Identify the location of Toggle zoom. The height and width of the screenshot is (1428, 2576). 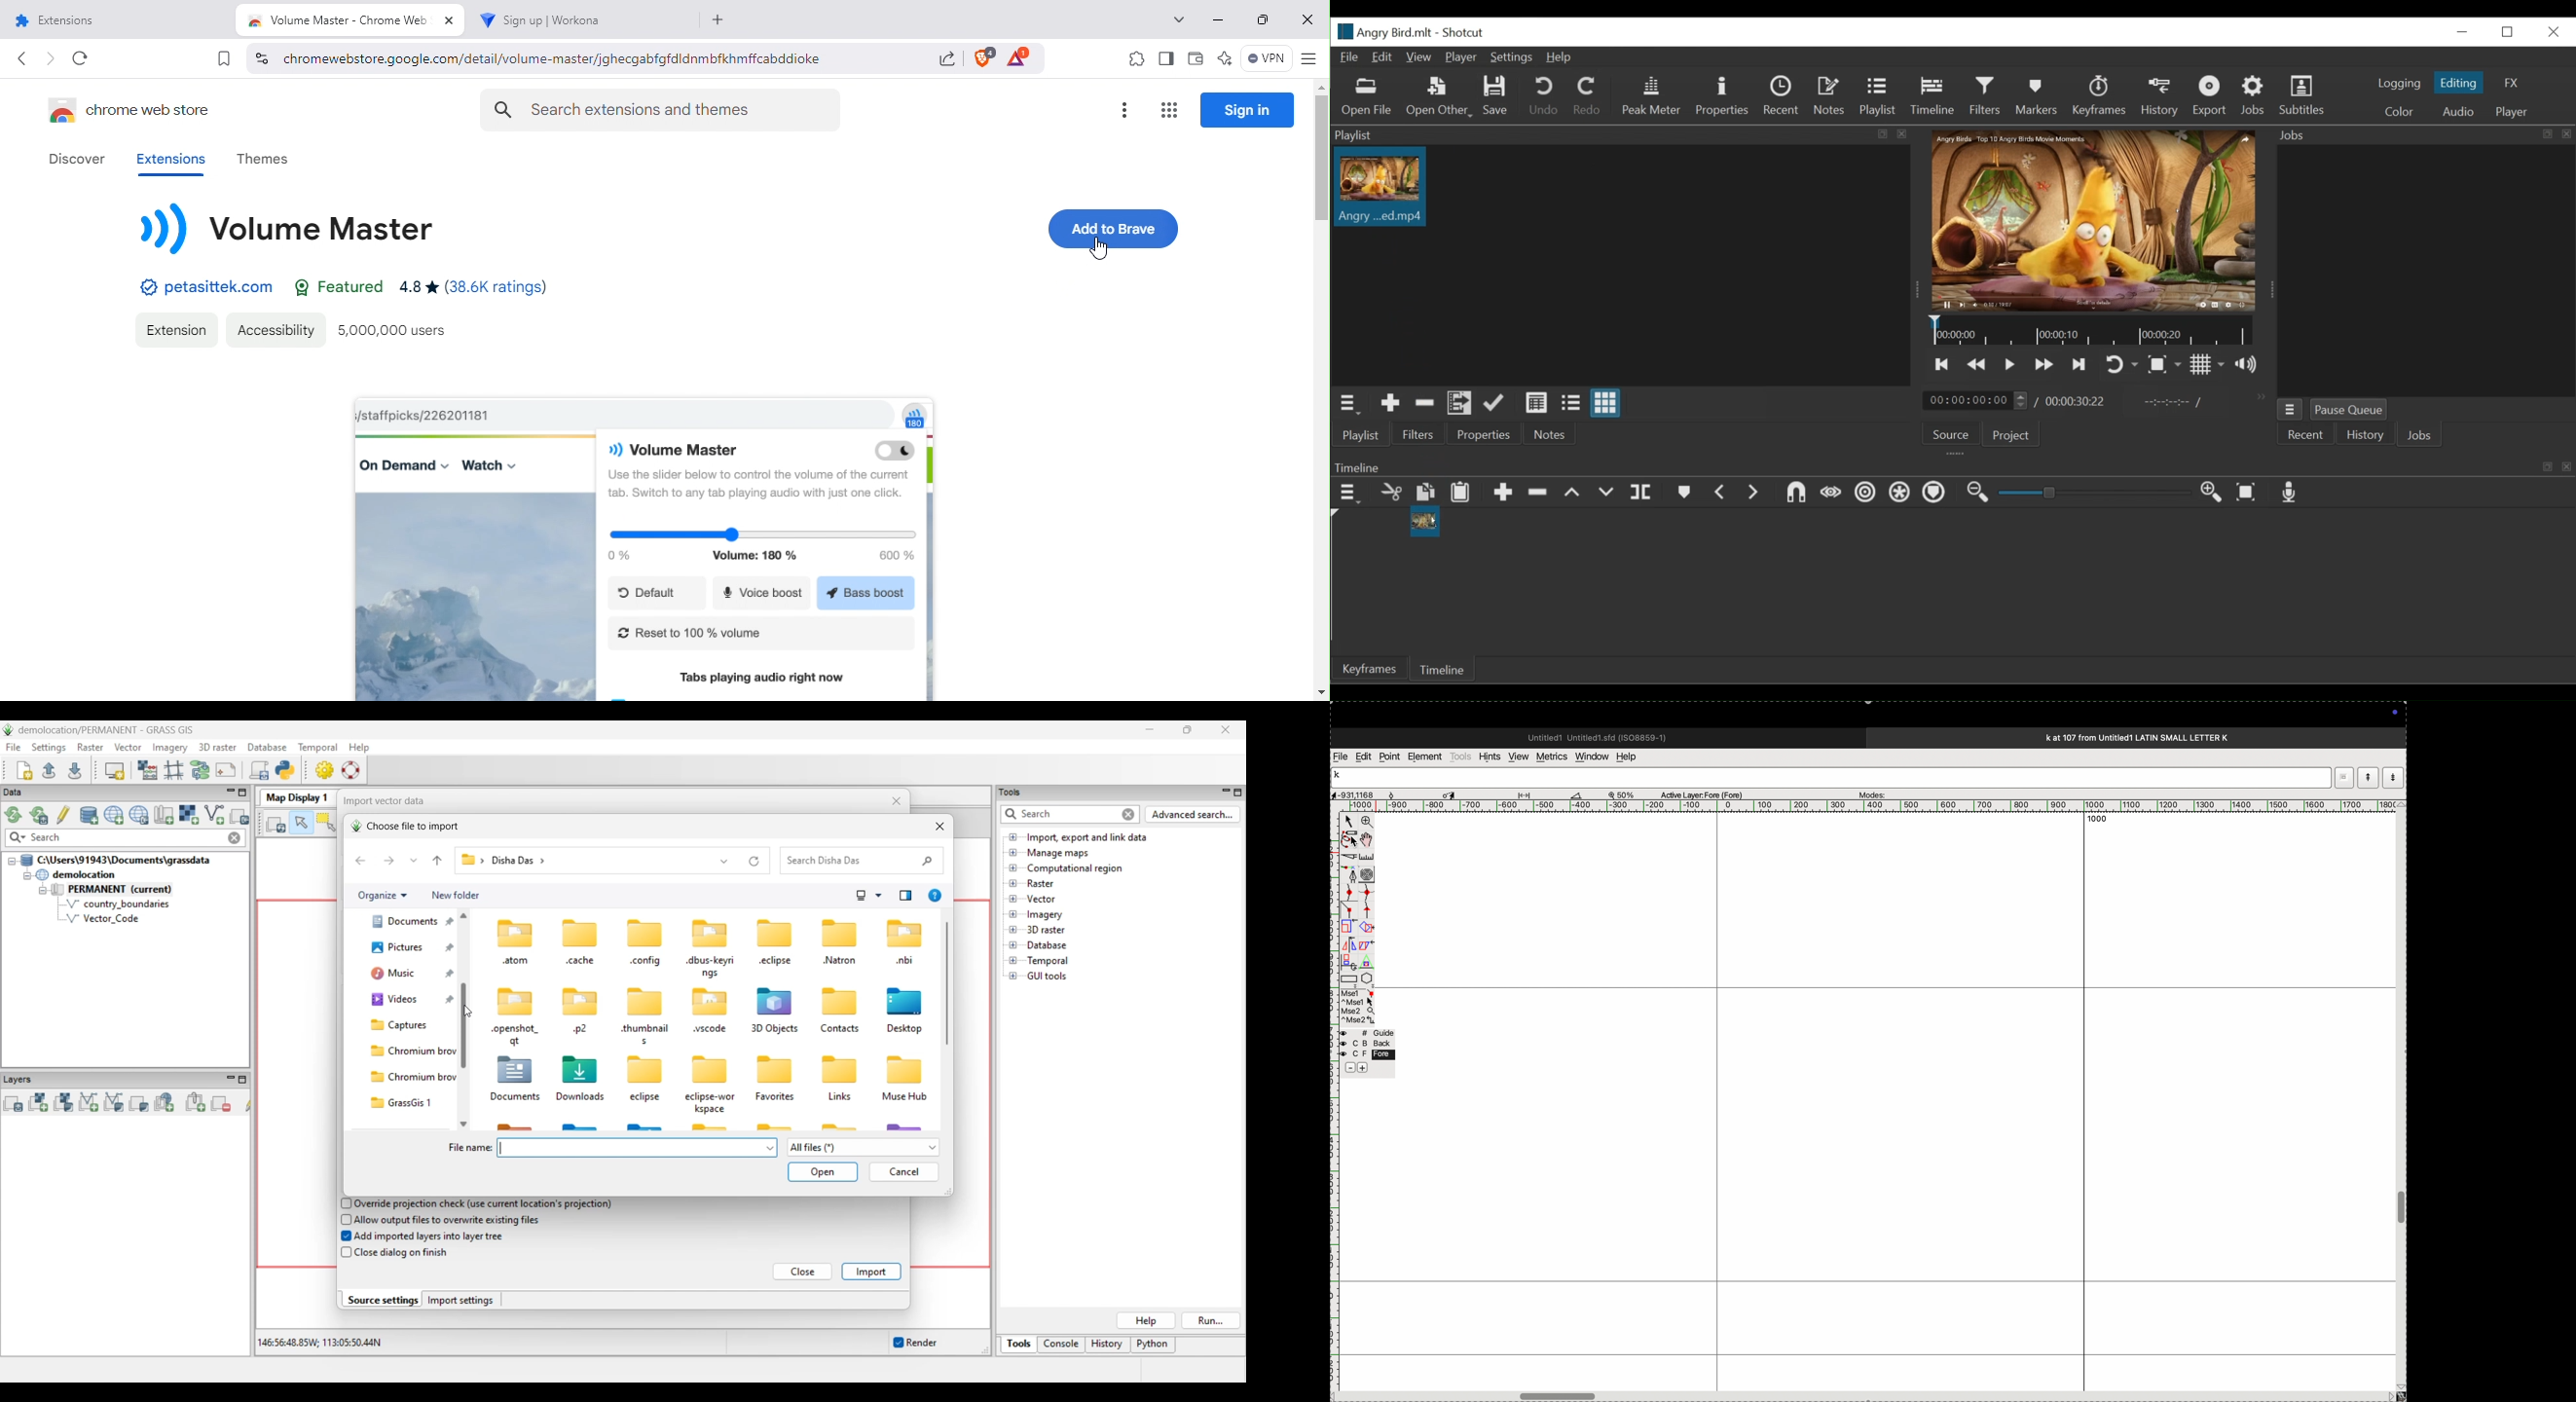
(2165, 365).